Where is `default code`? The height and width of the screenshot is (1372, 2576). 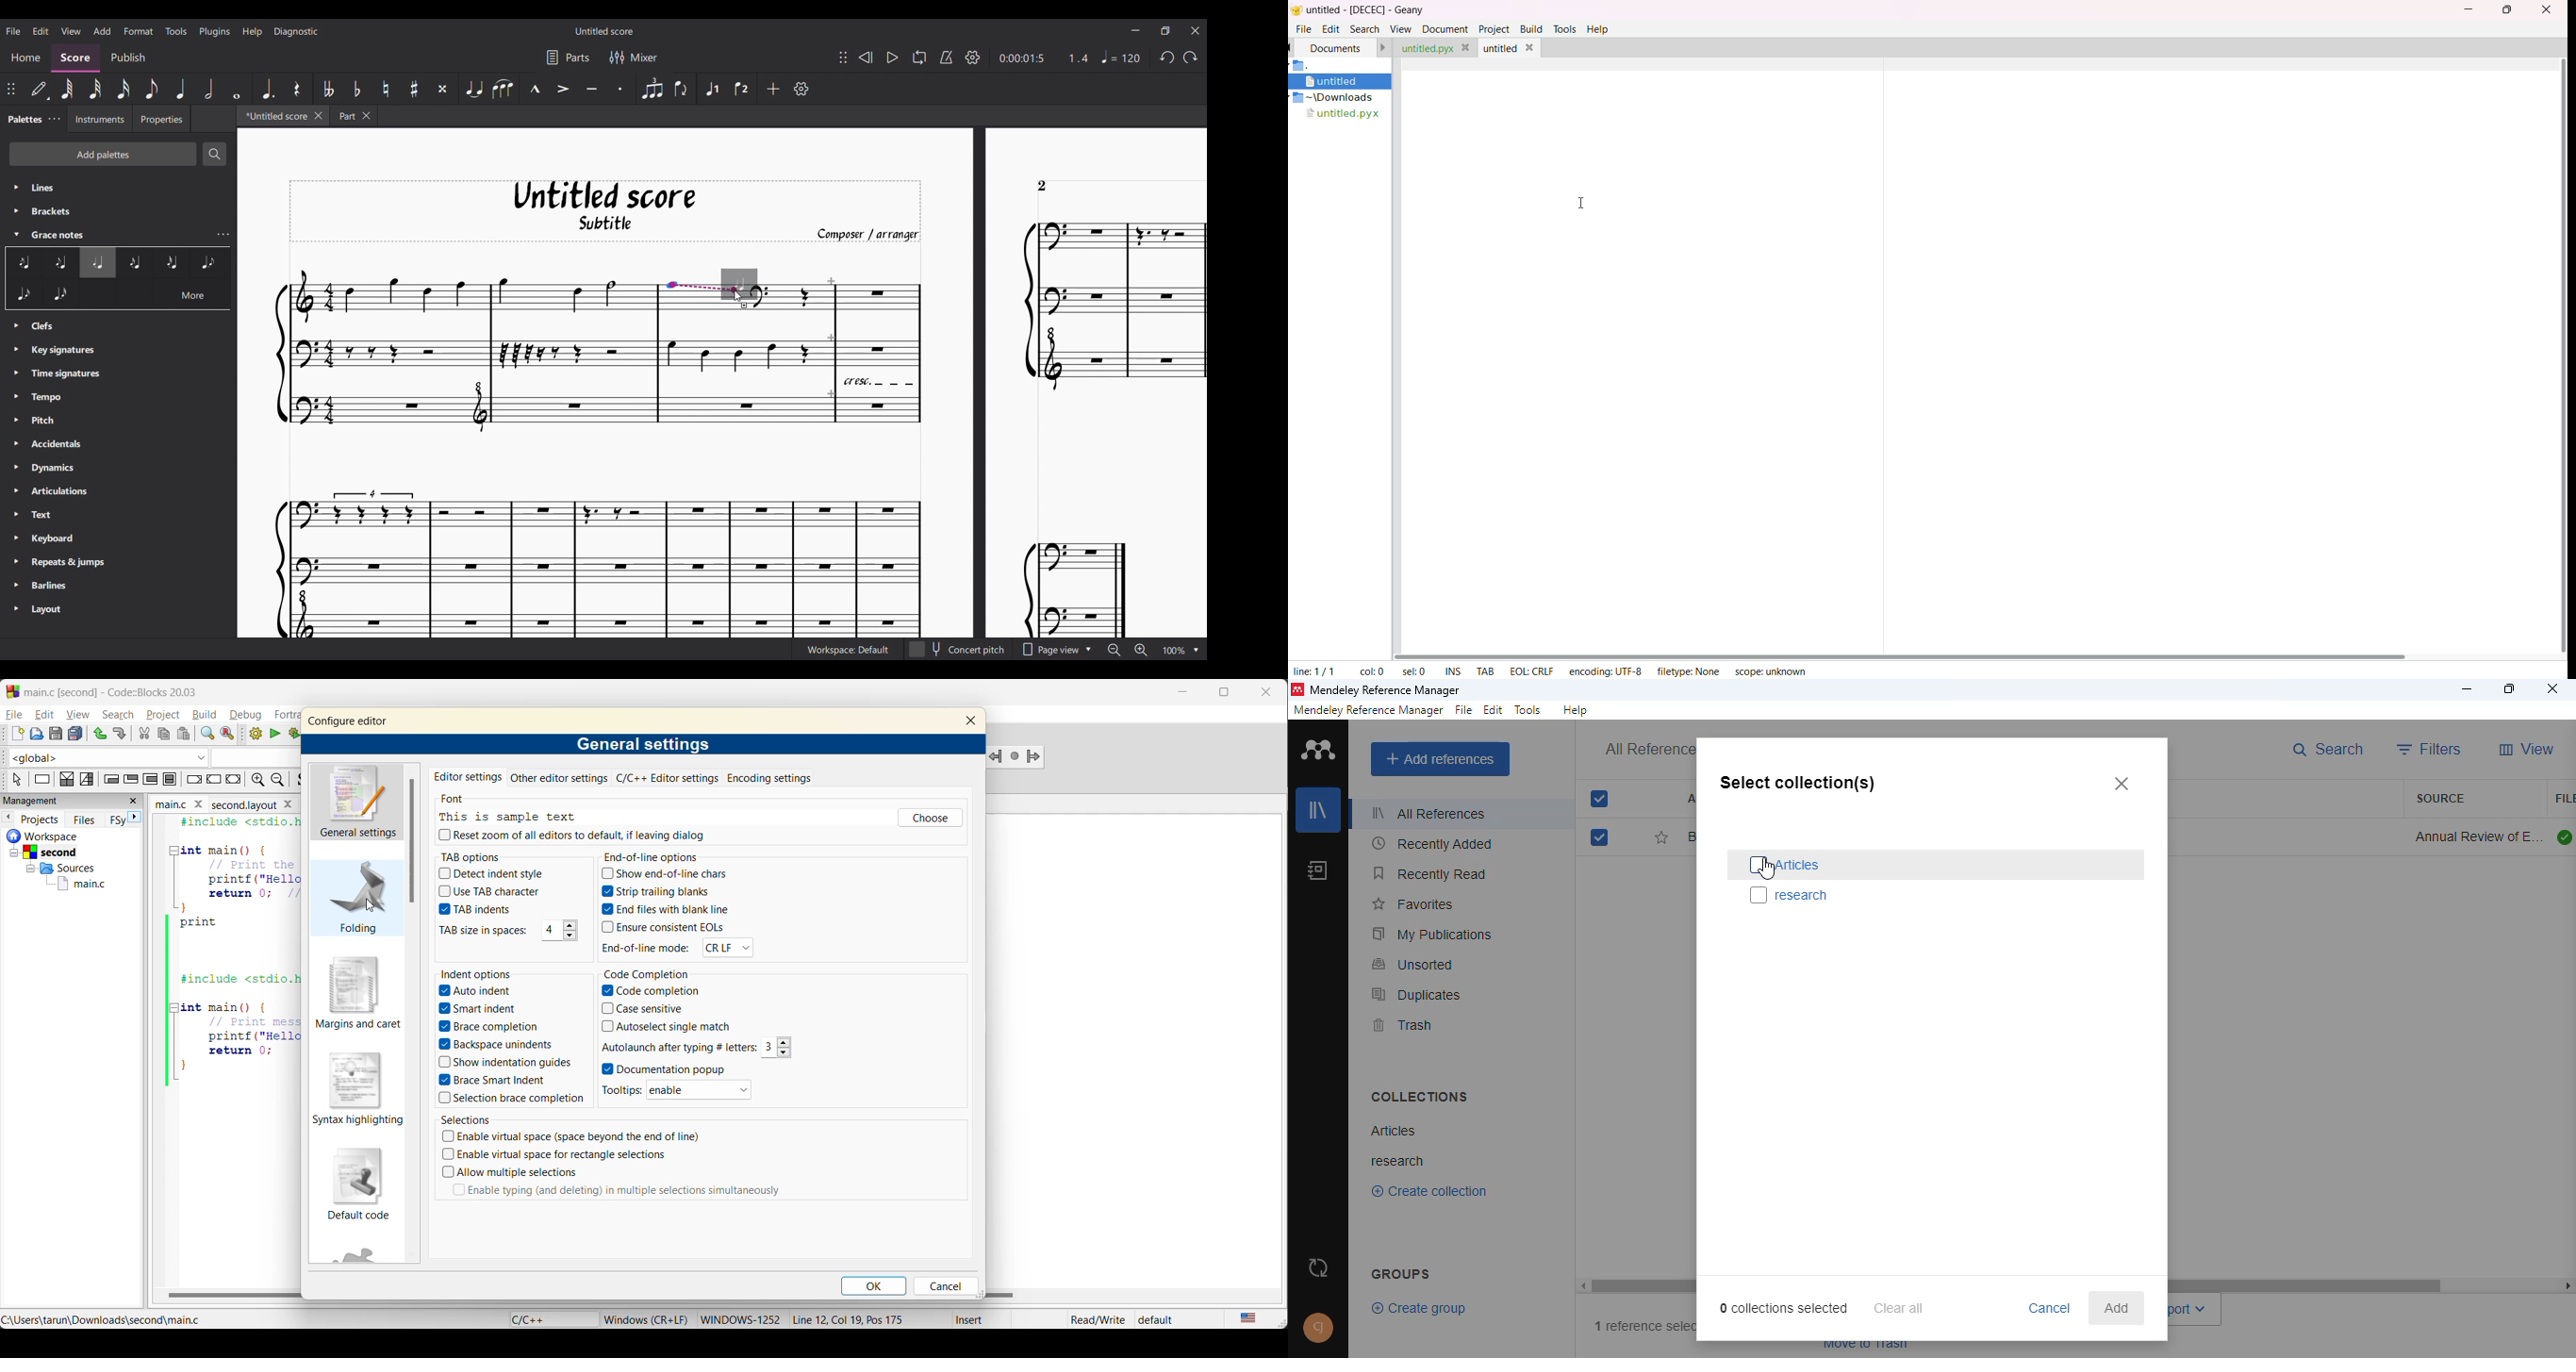
default code is located at coordinates (359, 1182).